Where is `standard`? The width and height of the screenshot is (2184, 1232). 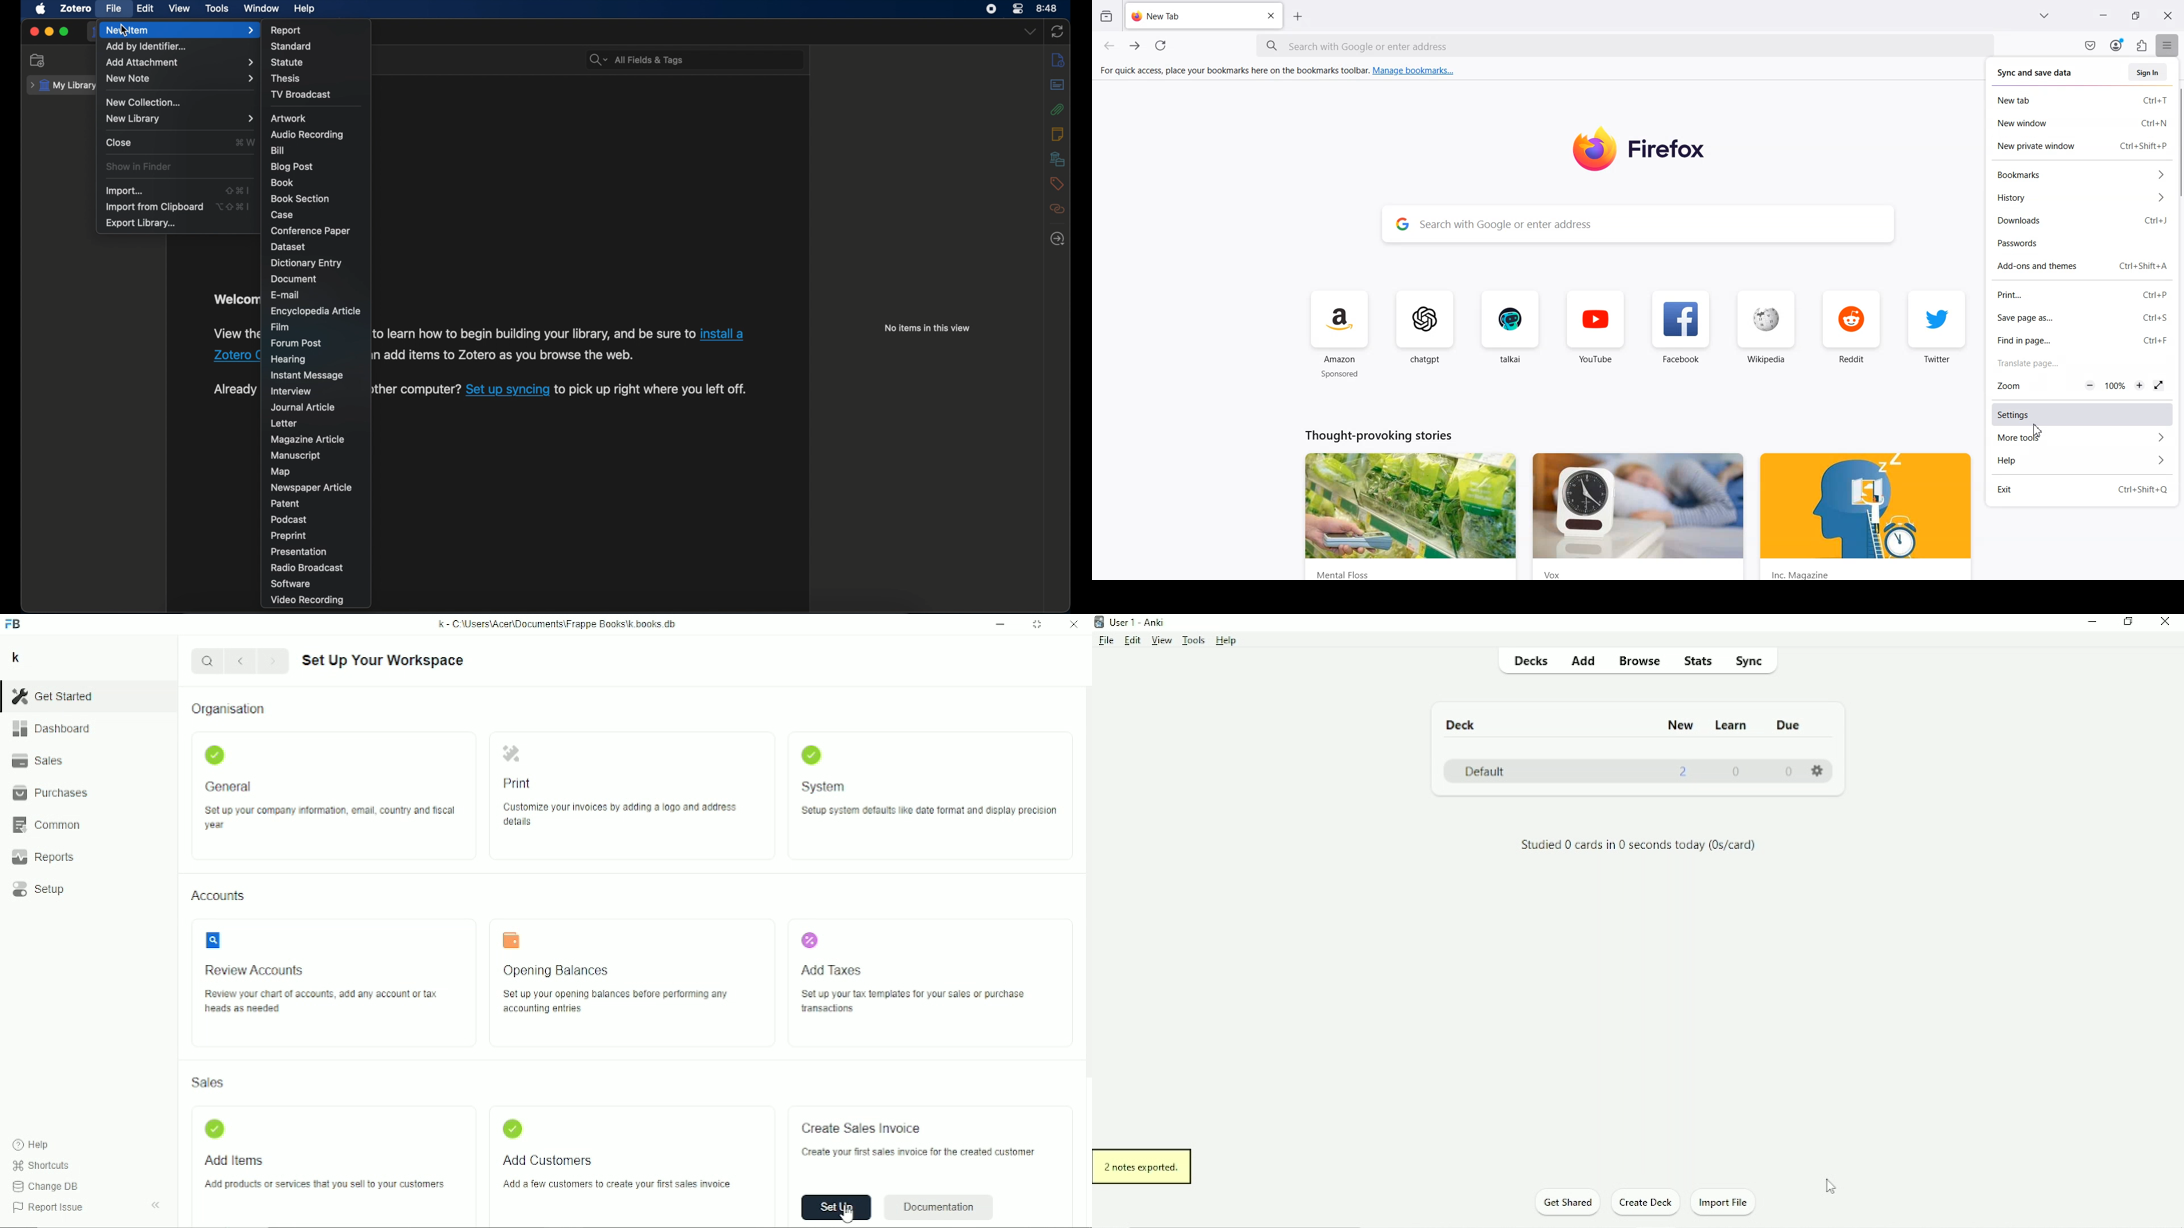 standard is located at coordinates (292, 46).